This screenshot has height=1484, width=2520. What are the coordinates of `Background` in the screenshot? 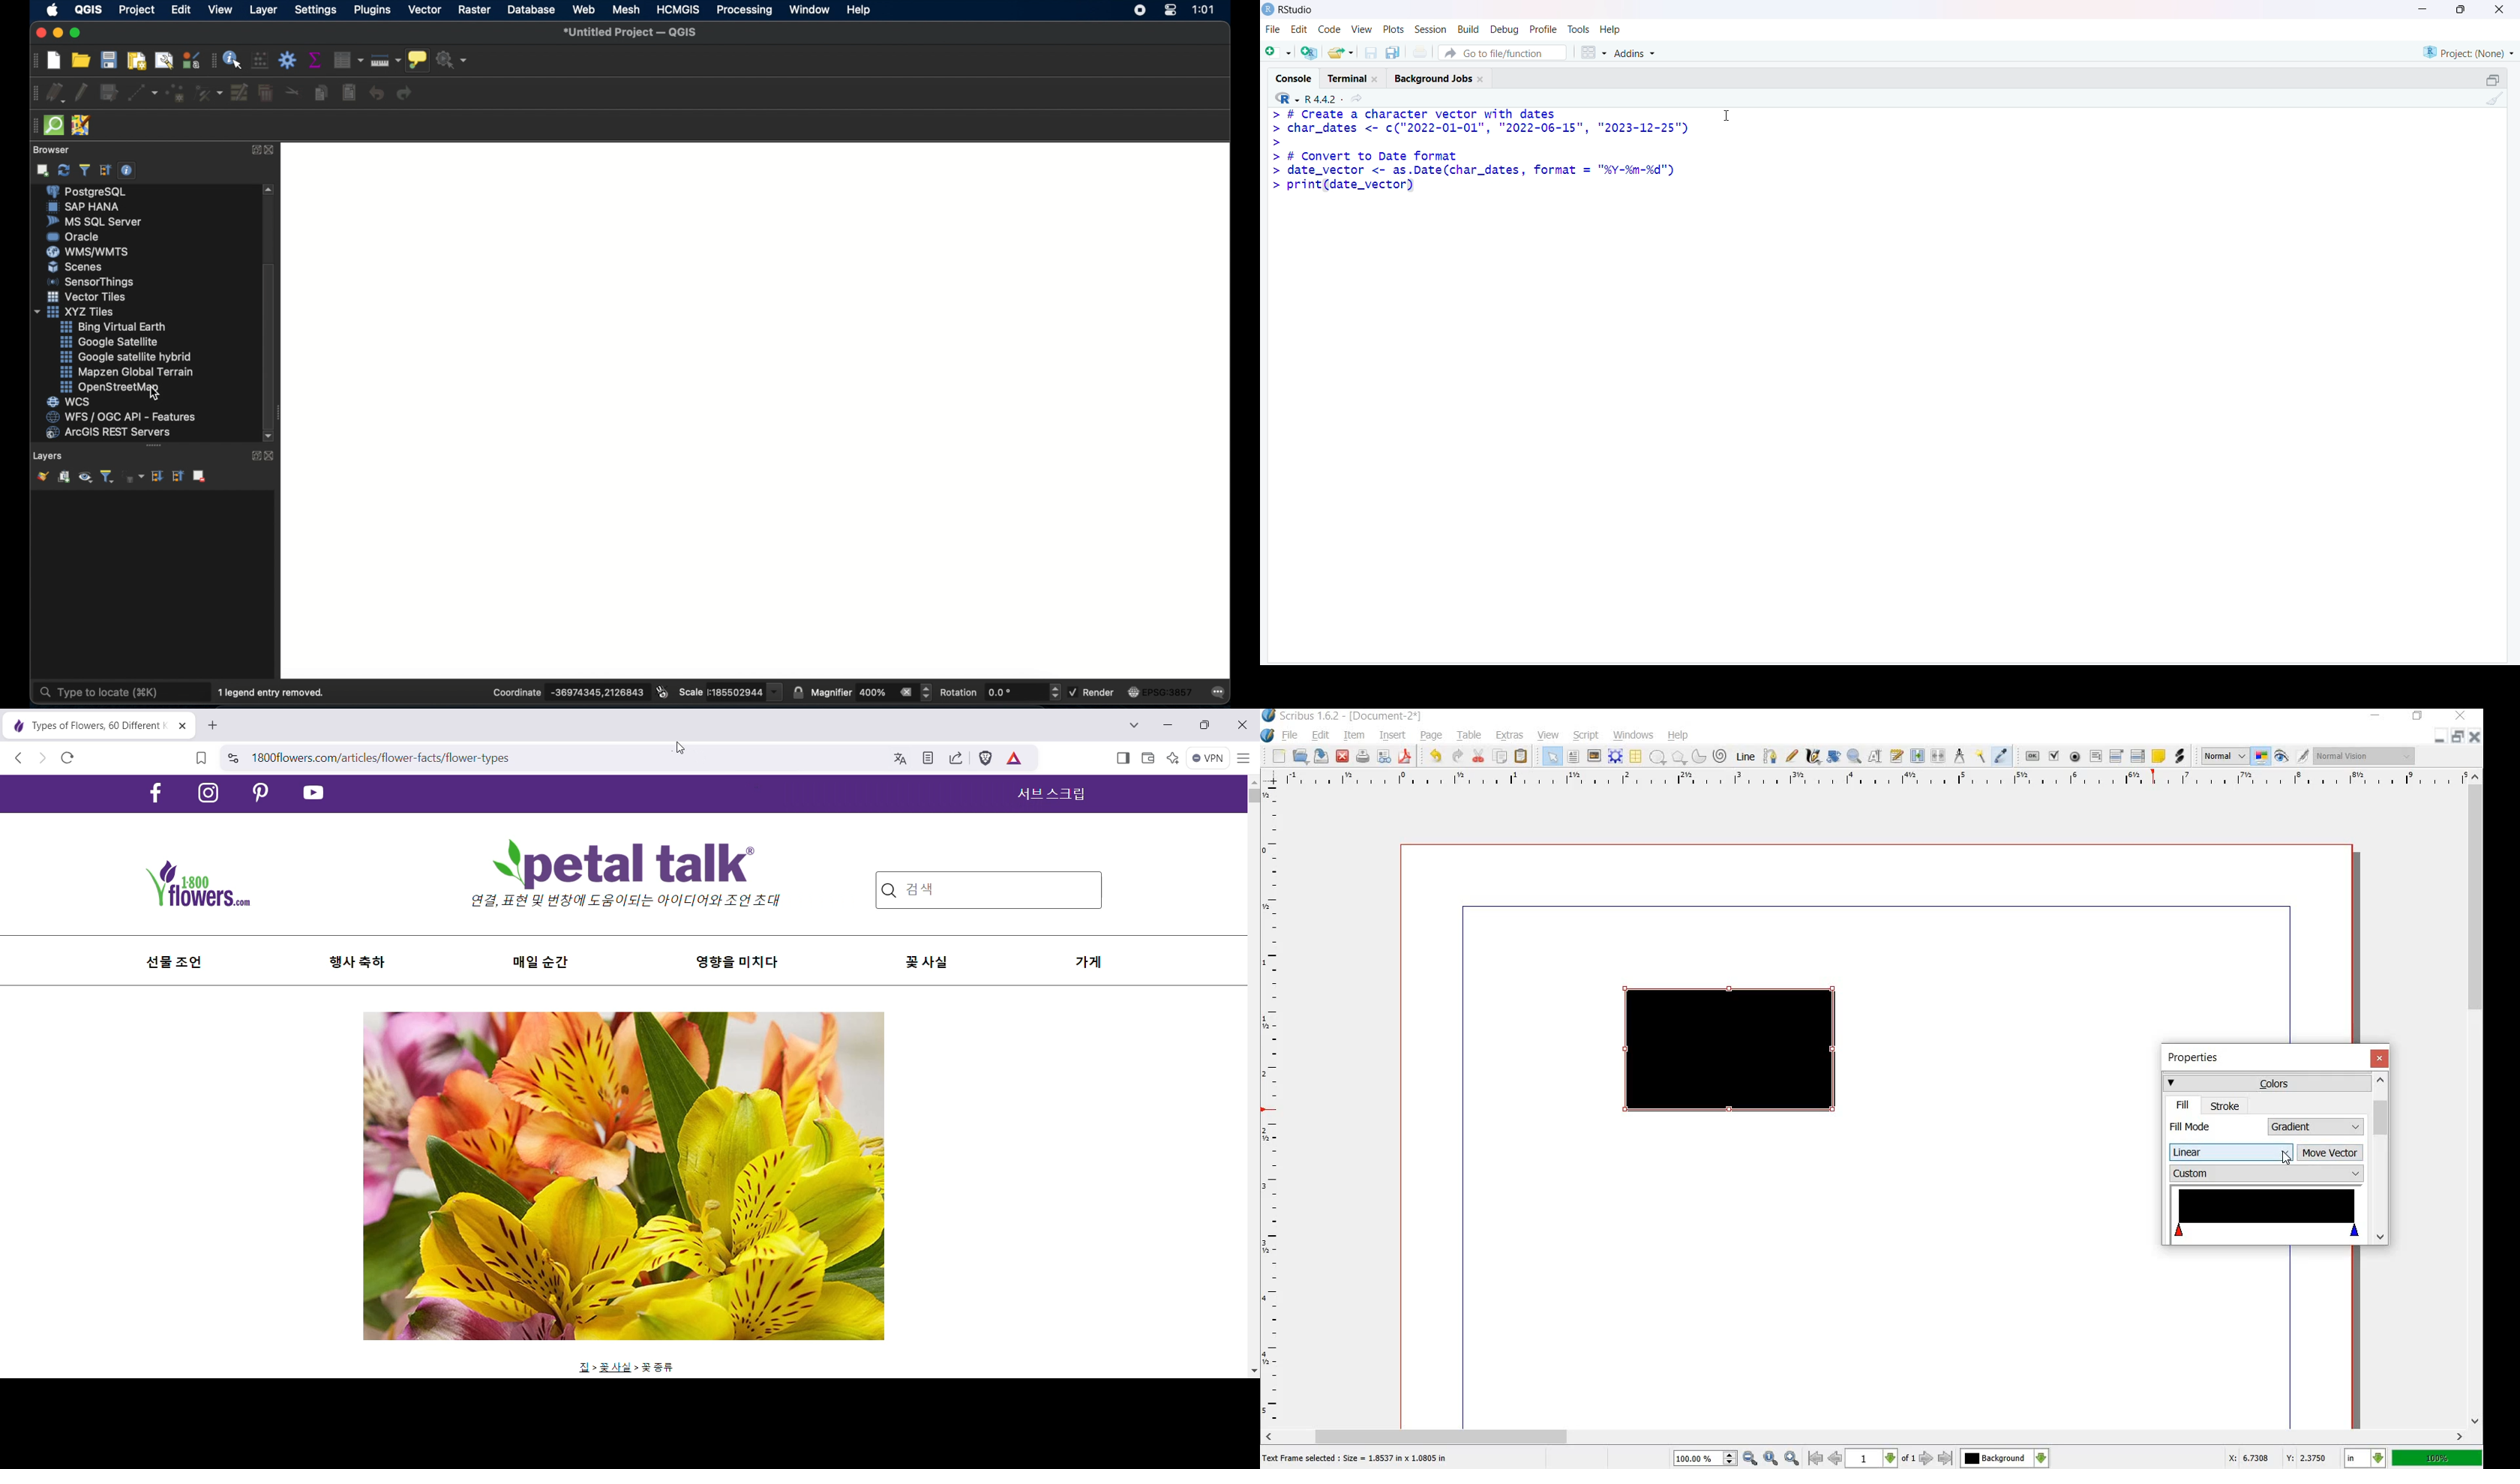 It's located at (2005, 1458).